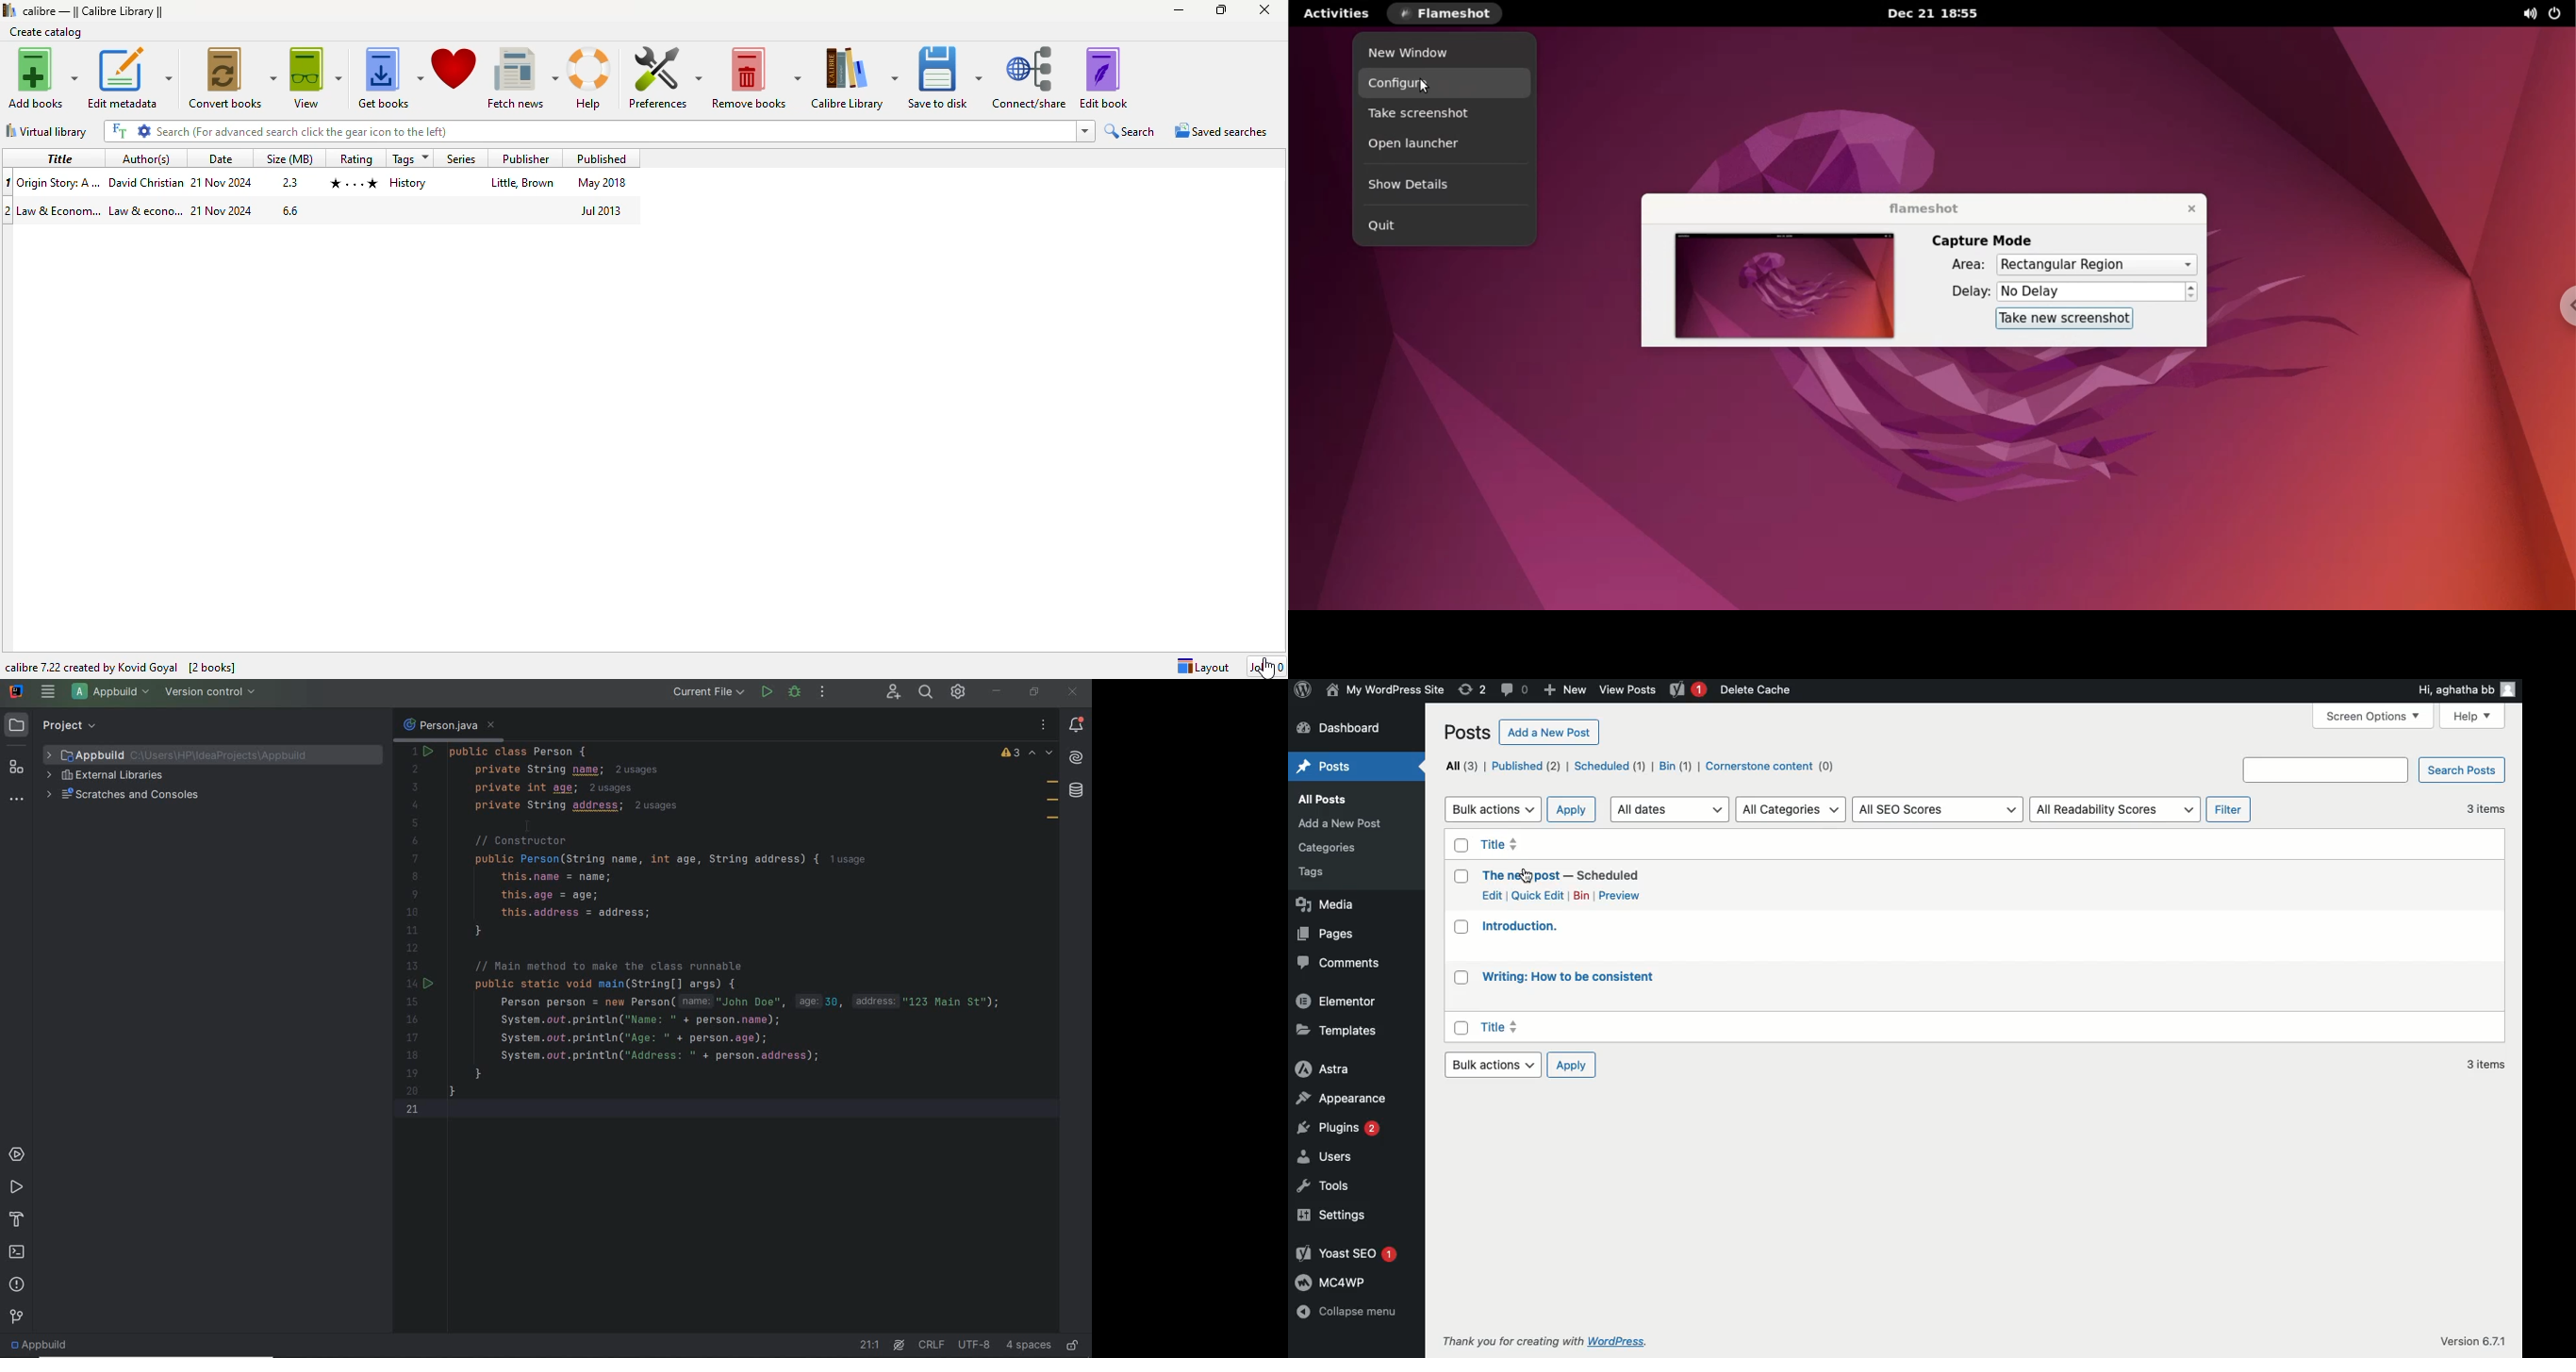  Describe the element at coordinates (1267, 668) in the screenshot. I see `cursor` at that location.